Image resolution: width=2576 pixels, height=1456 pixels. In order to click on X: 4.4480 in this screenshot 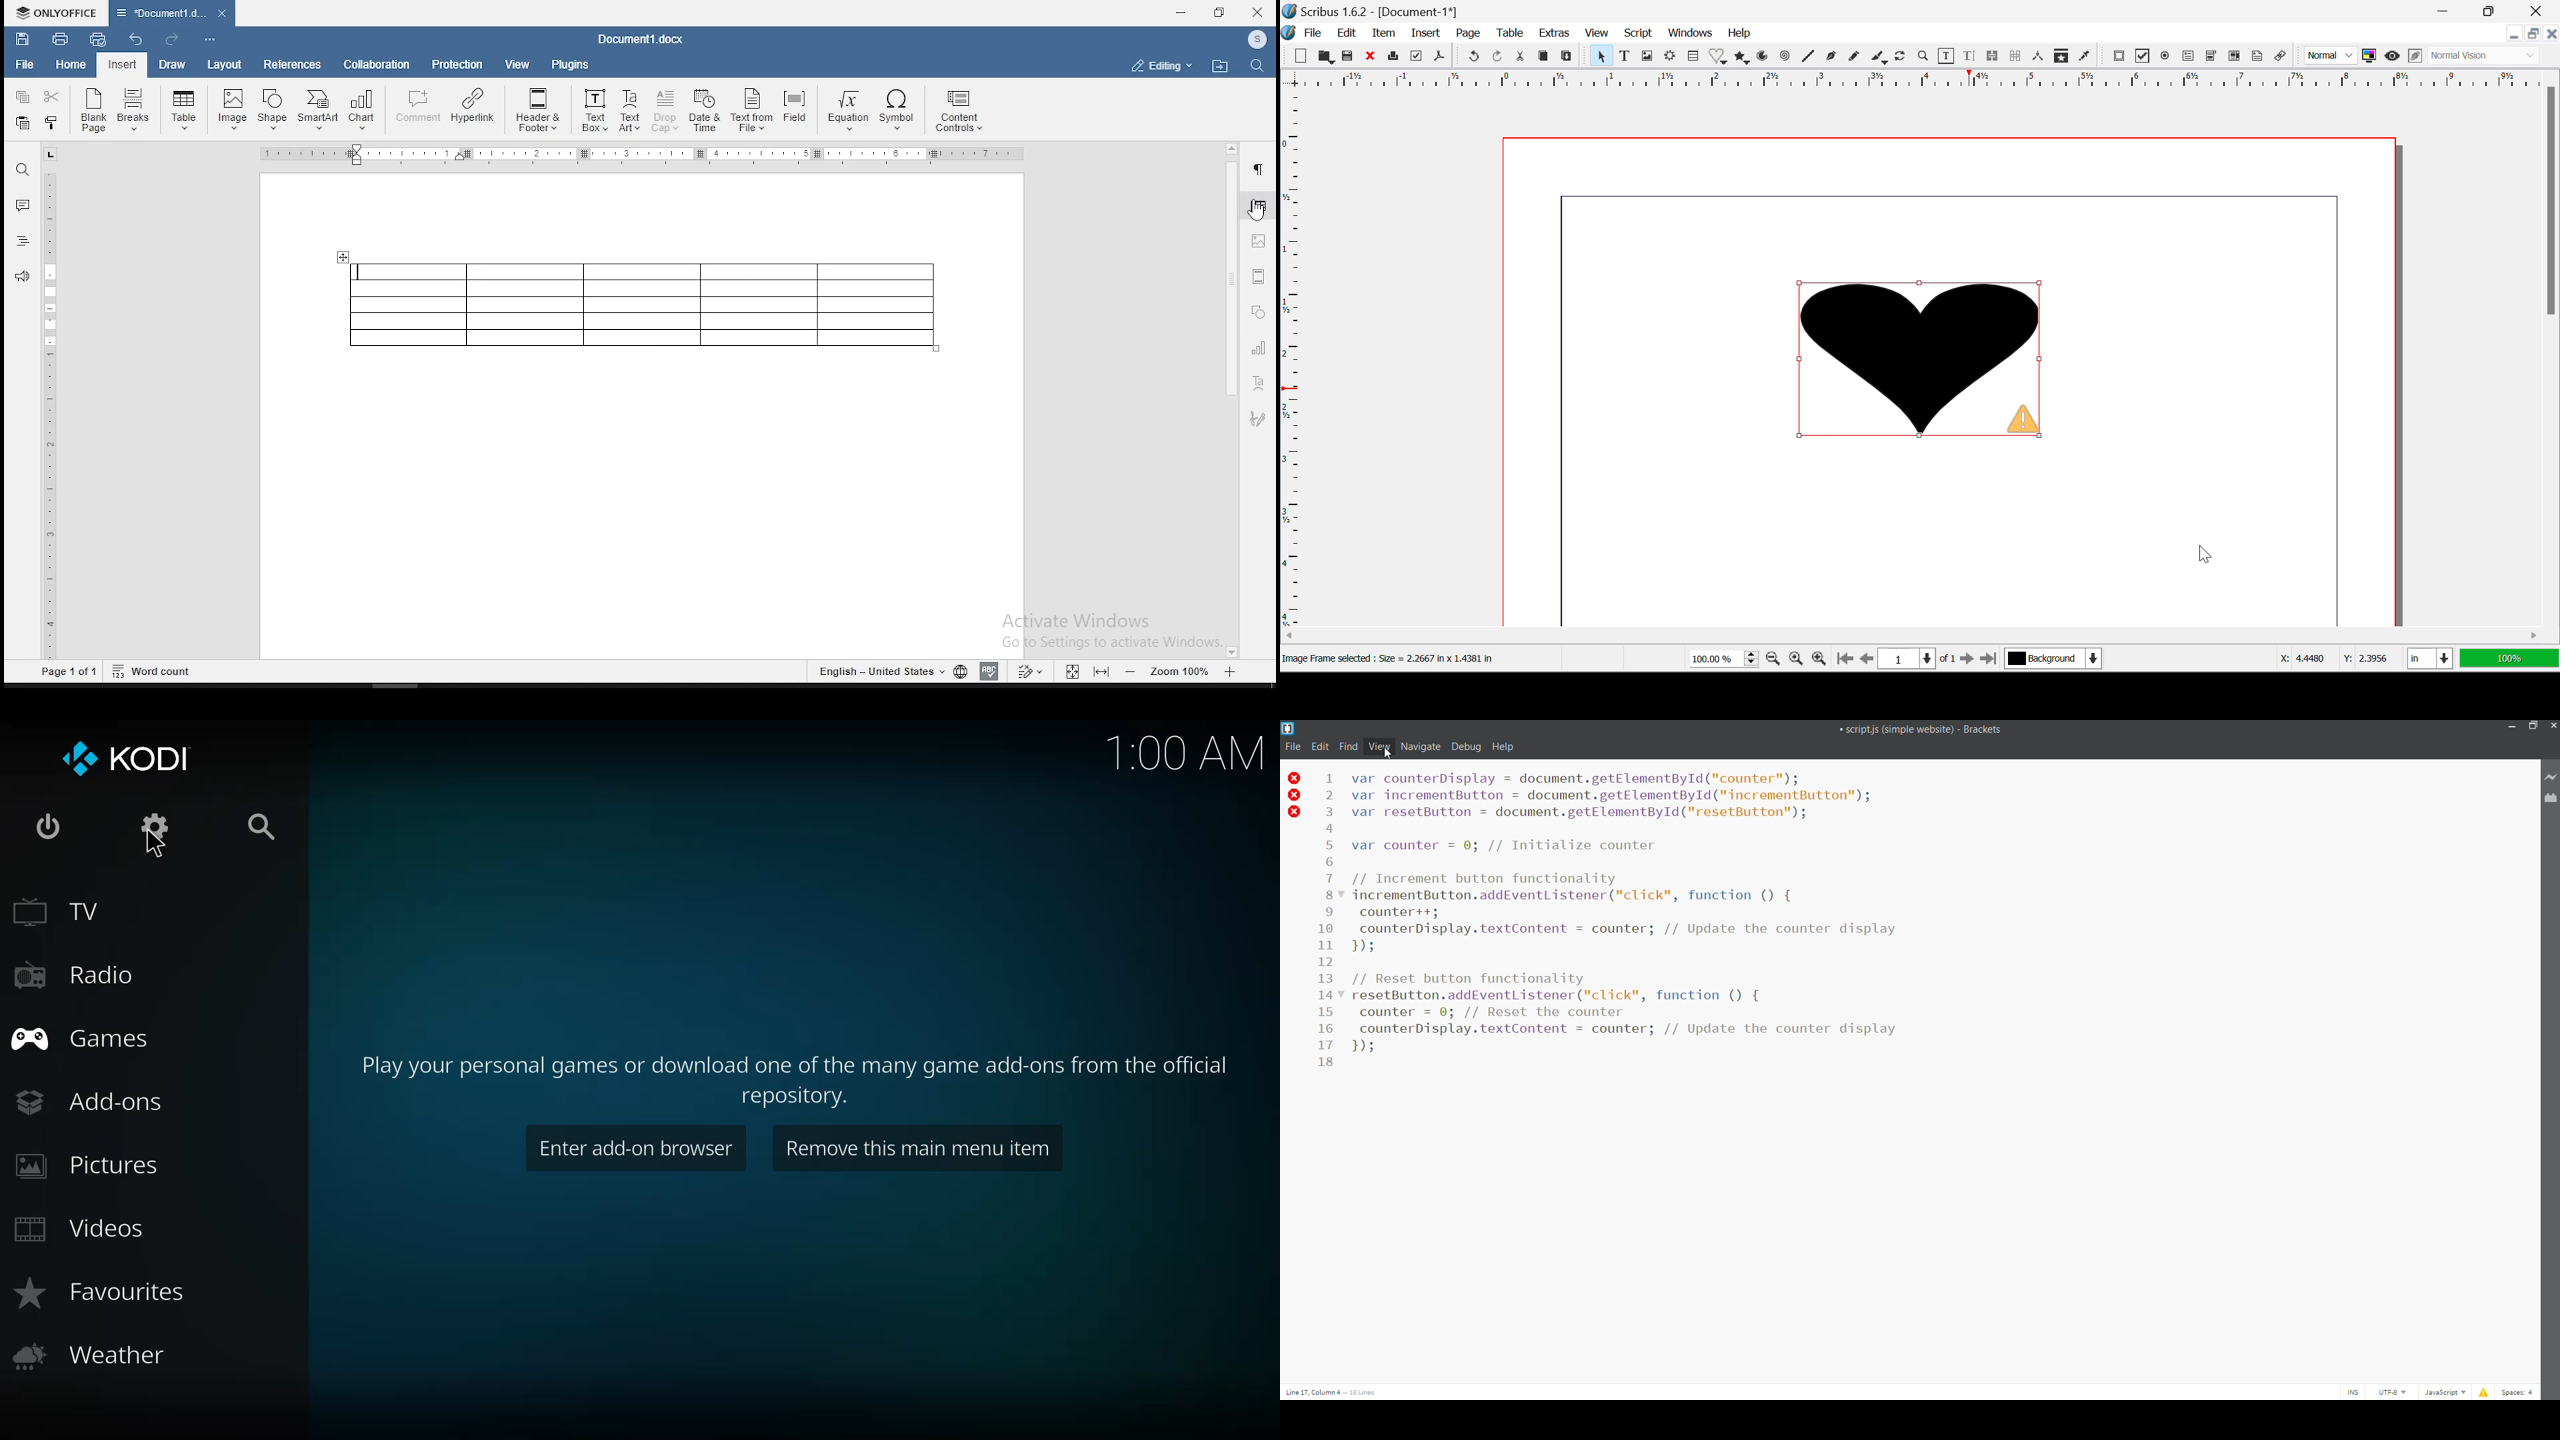, I will do `click(2300, 658)`.